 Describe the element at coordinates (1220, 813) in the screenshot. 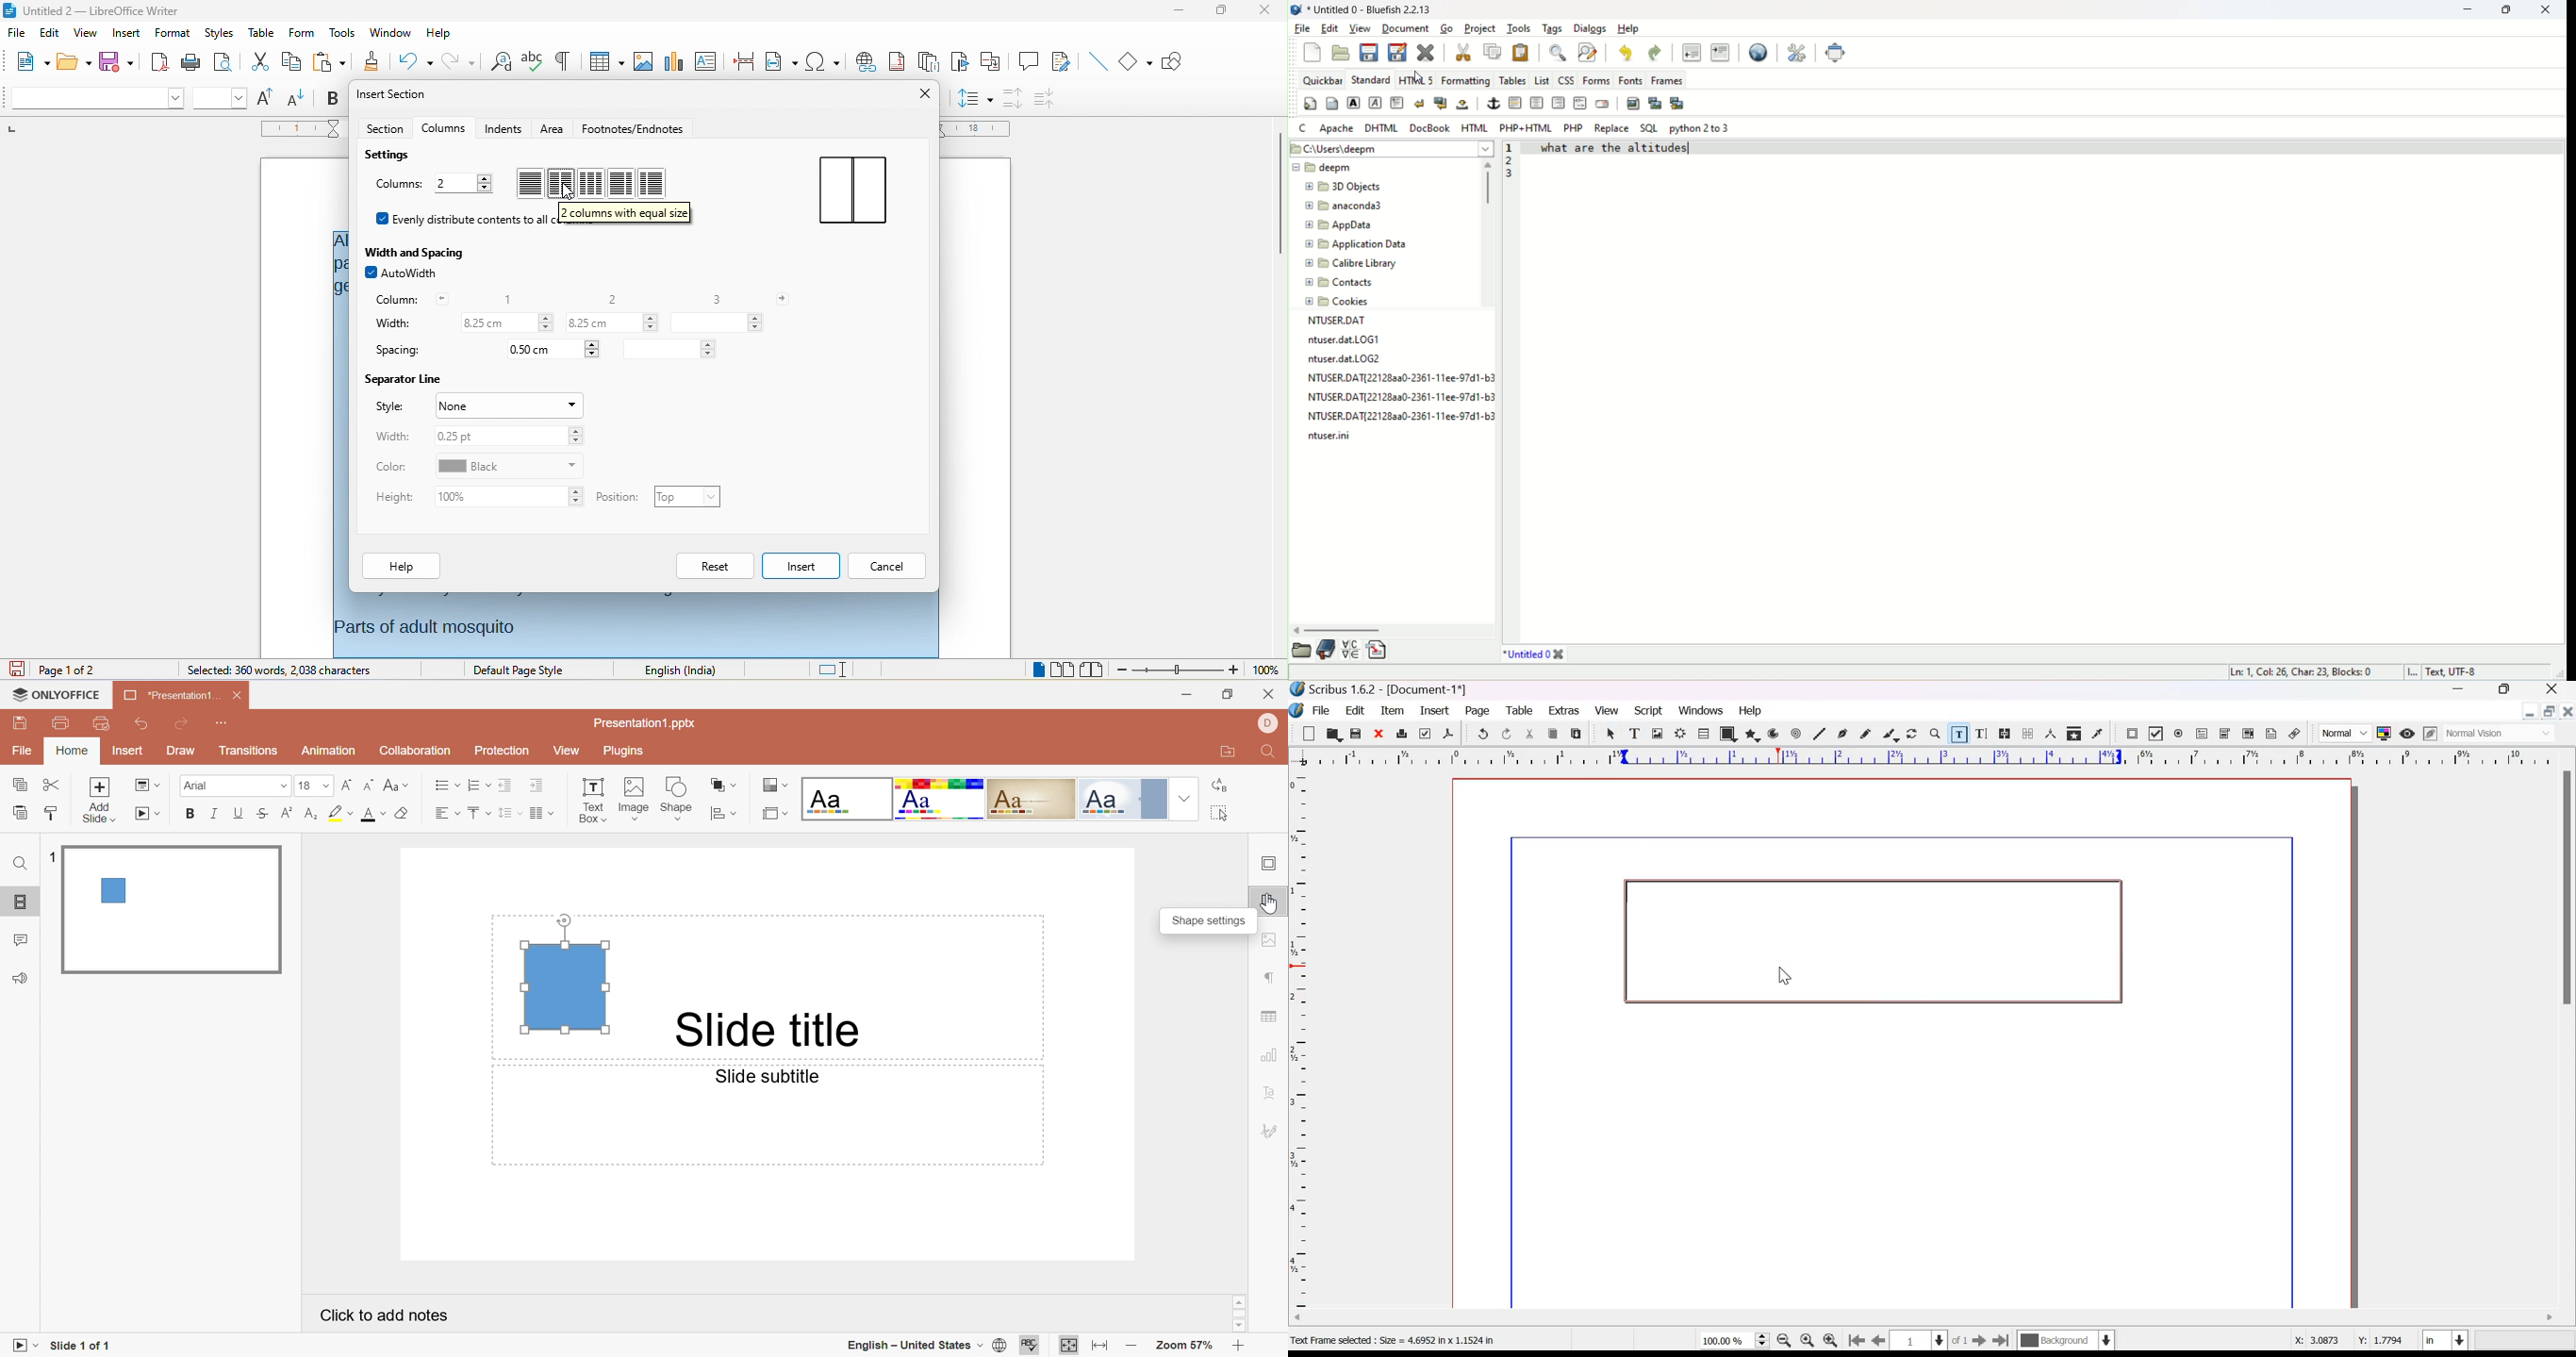

I see `Select All` at that location.